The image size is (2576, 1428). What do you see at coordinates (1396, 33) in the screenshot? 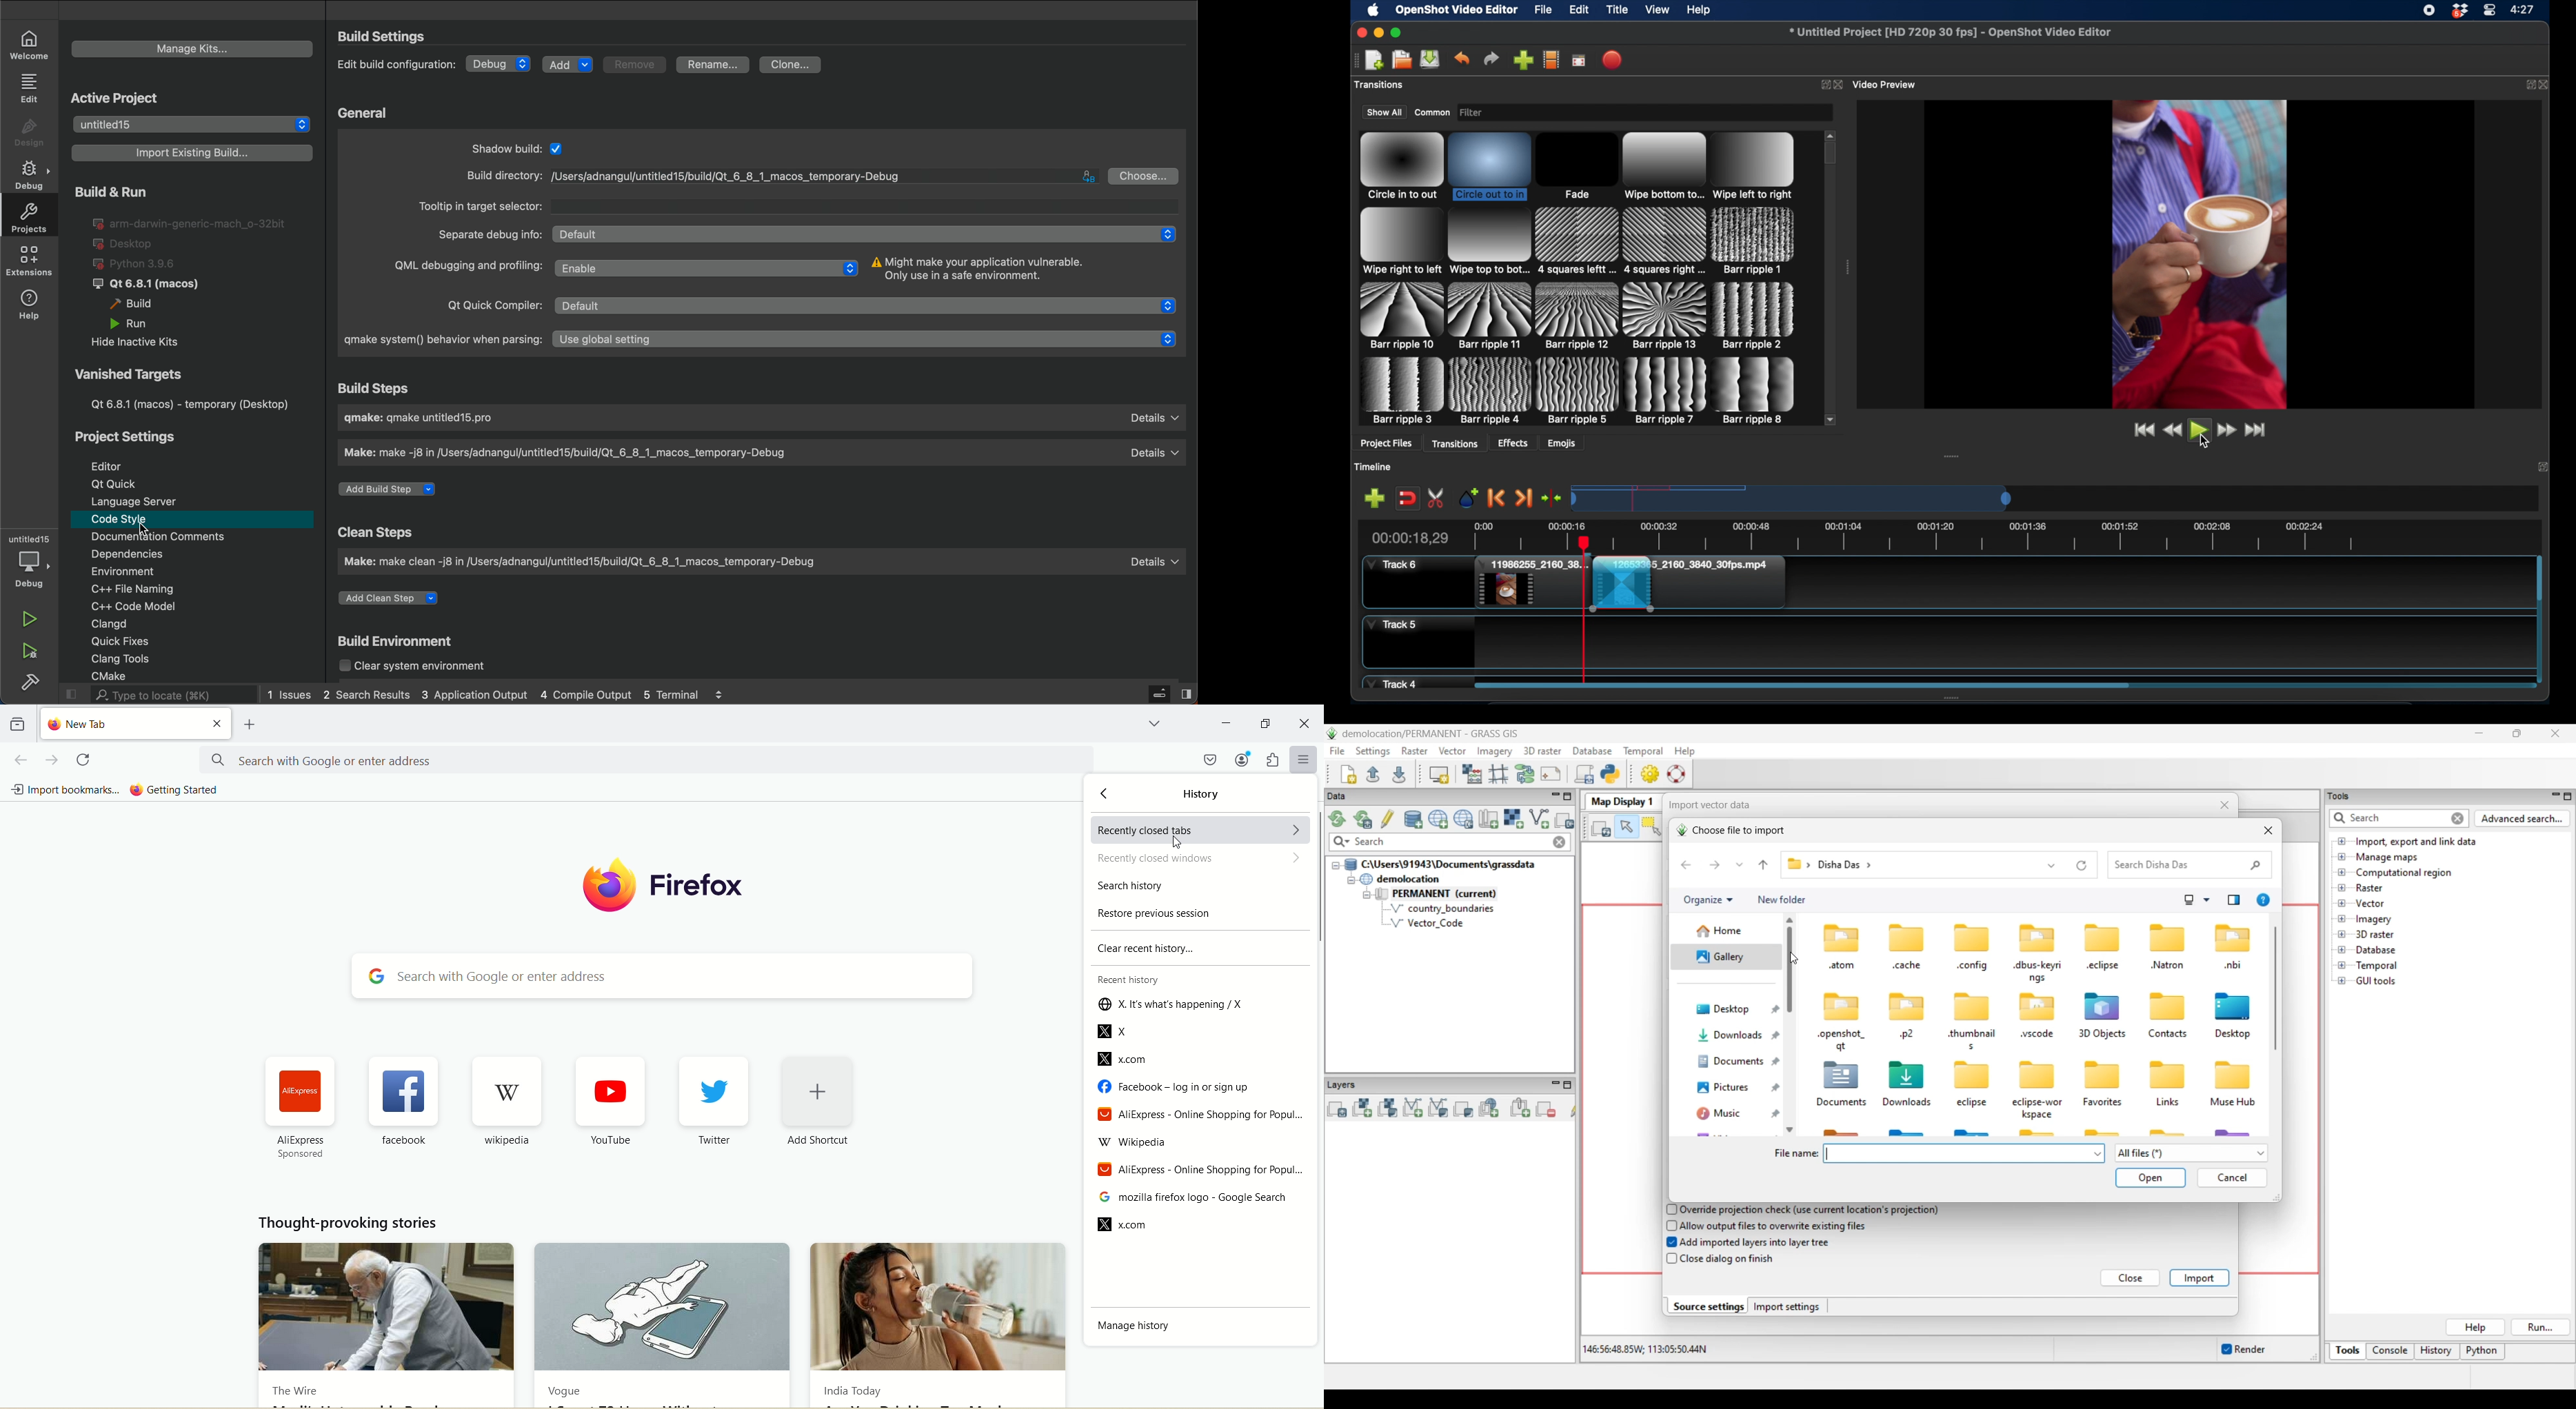
I see `maximize` at bounding box center [1396, 33].